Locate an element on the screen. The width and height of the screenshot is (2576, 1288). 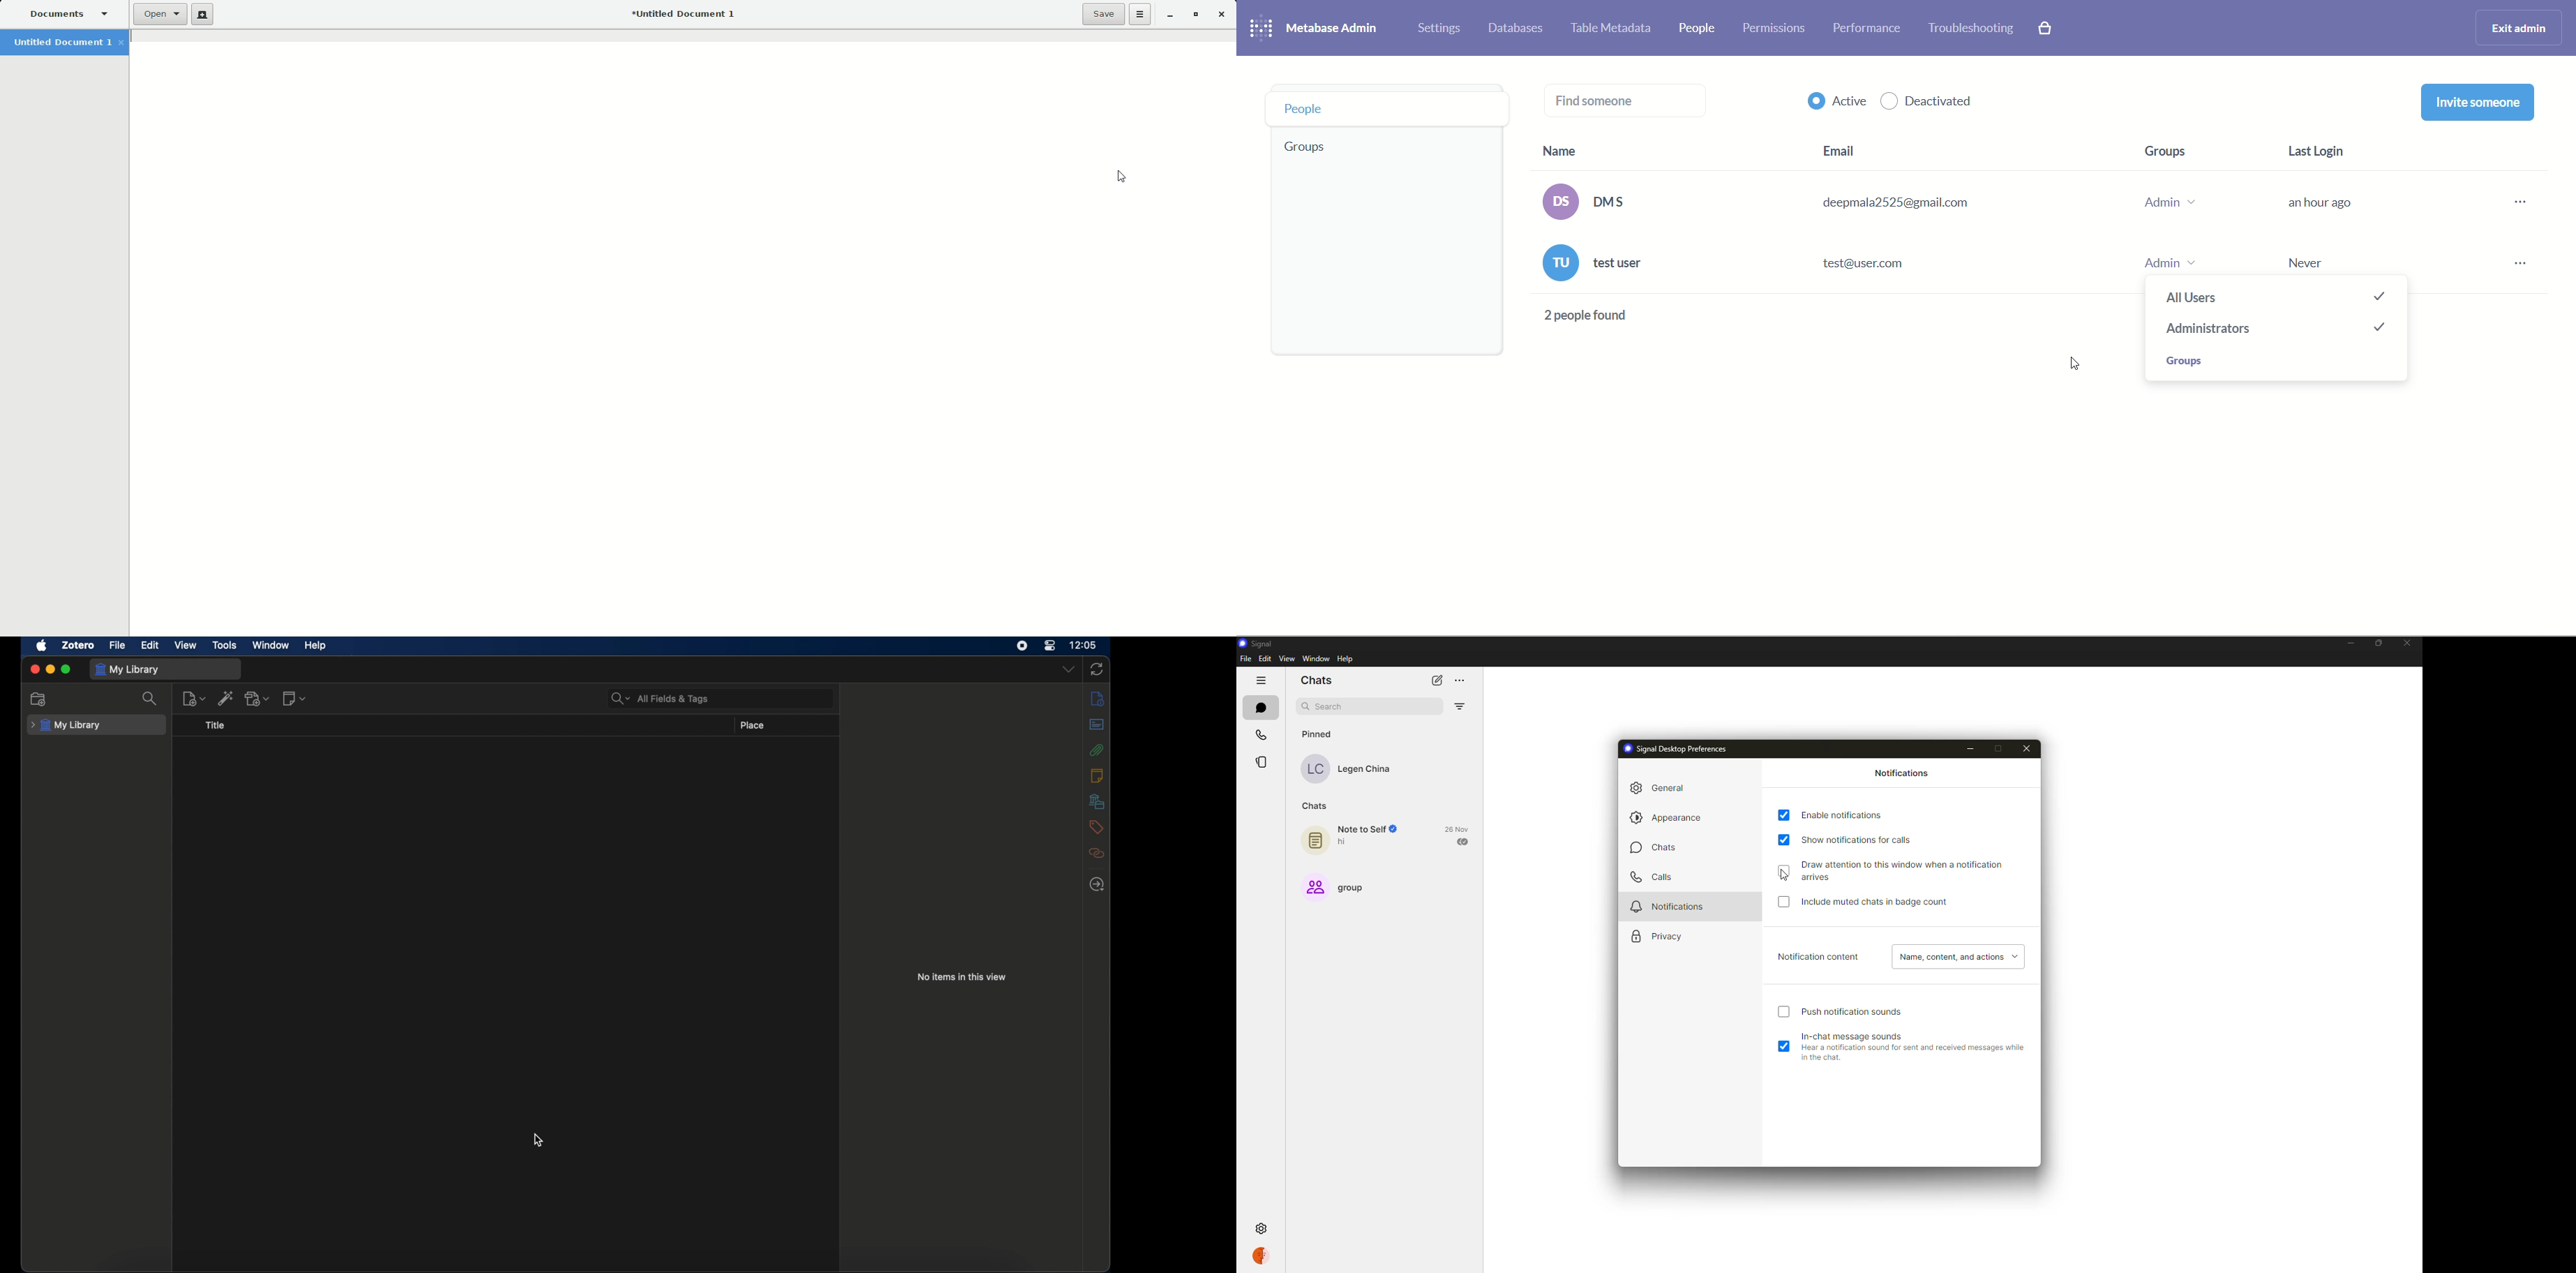
minimize is located at coordinates (51, 669).